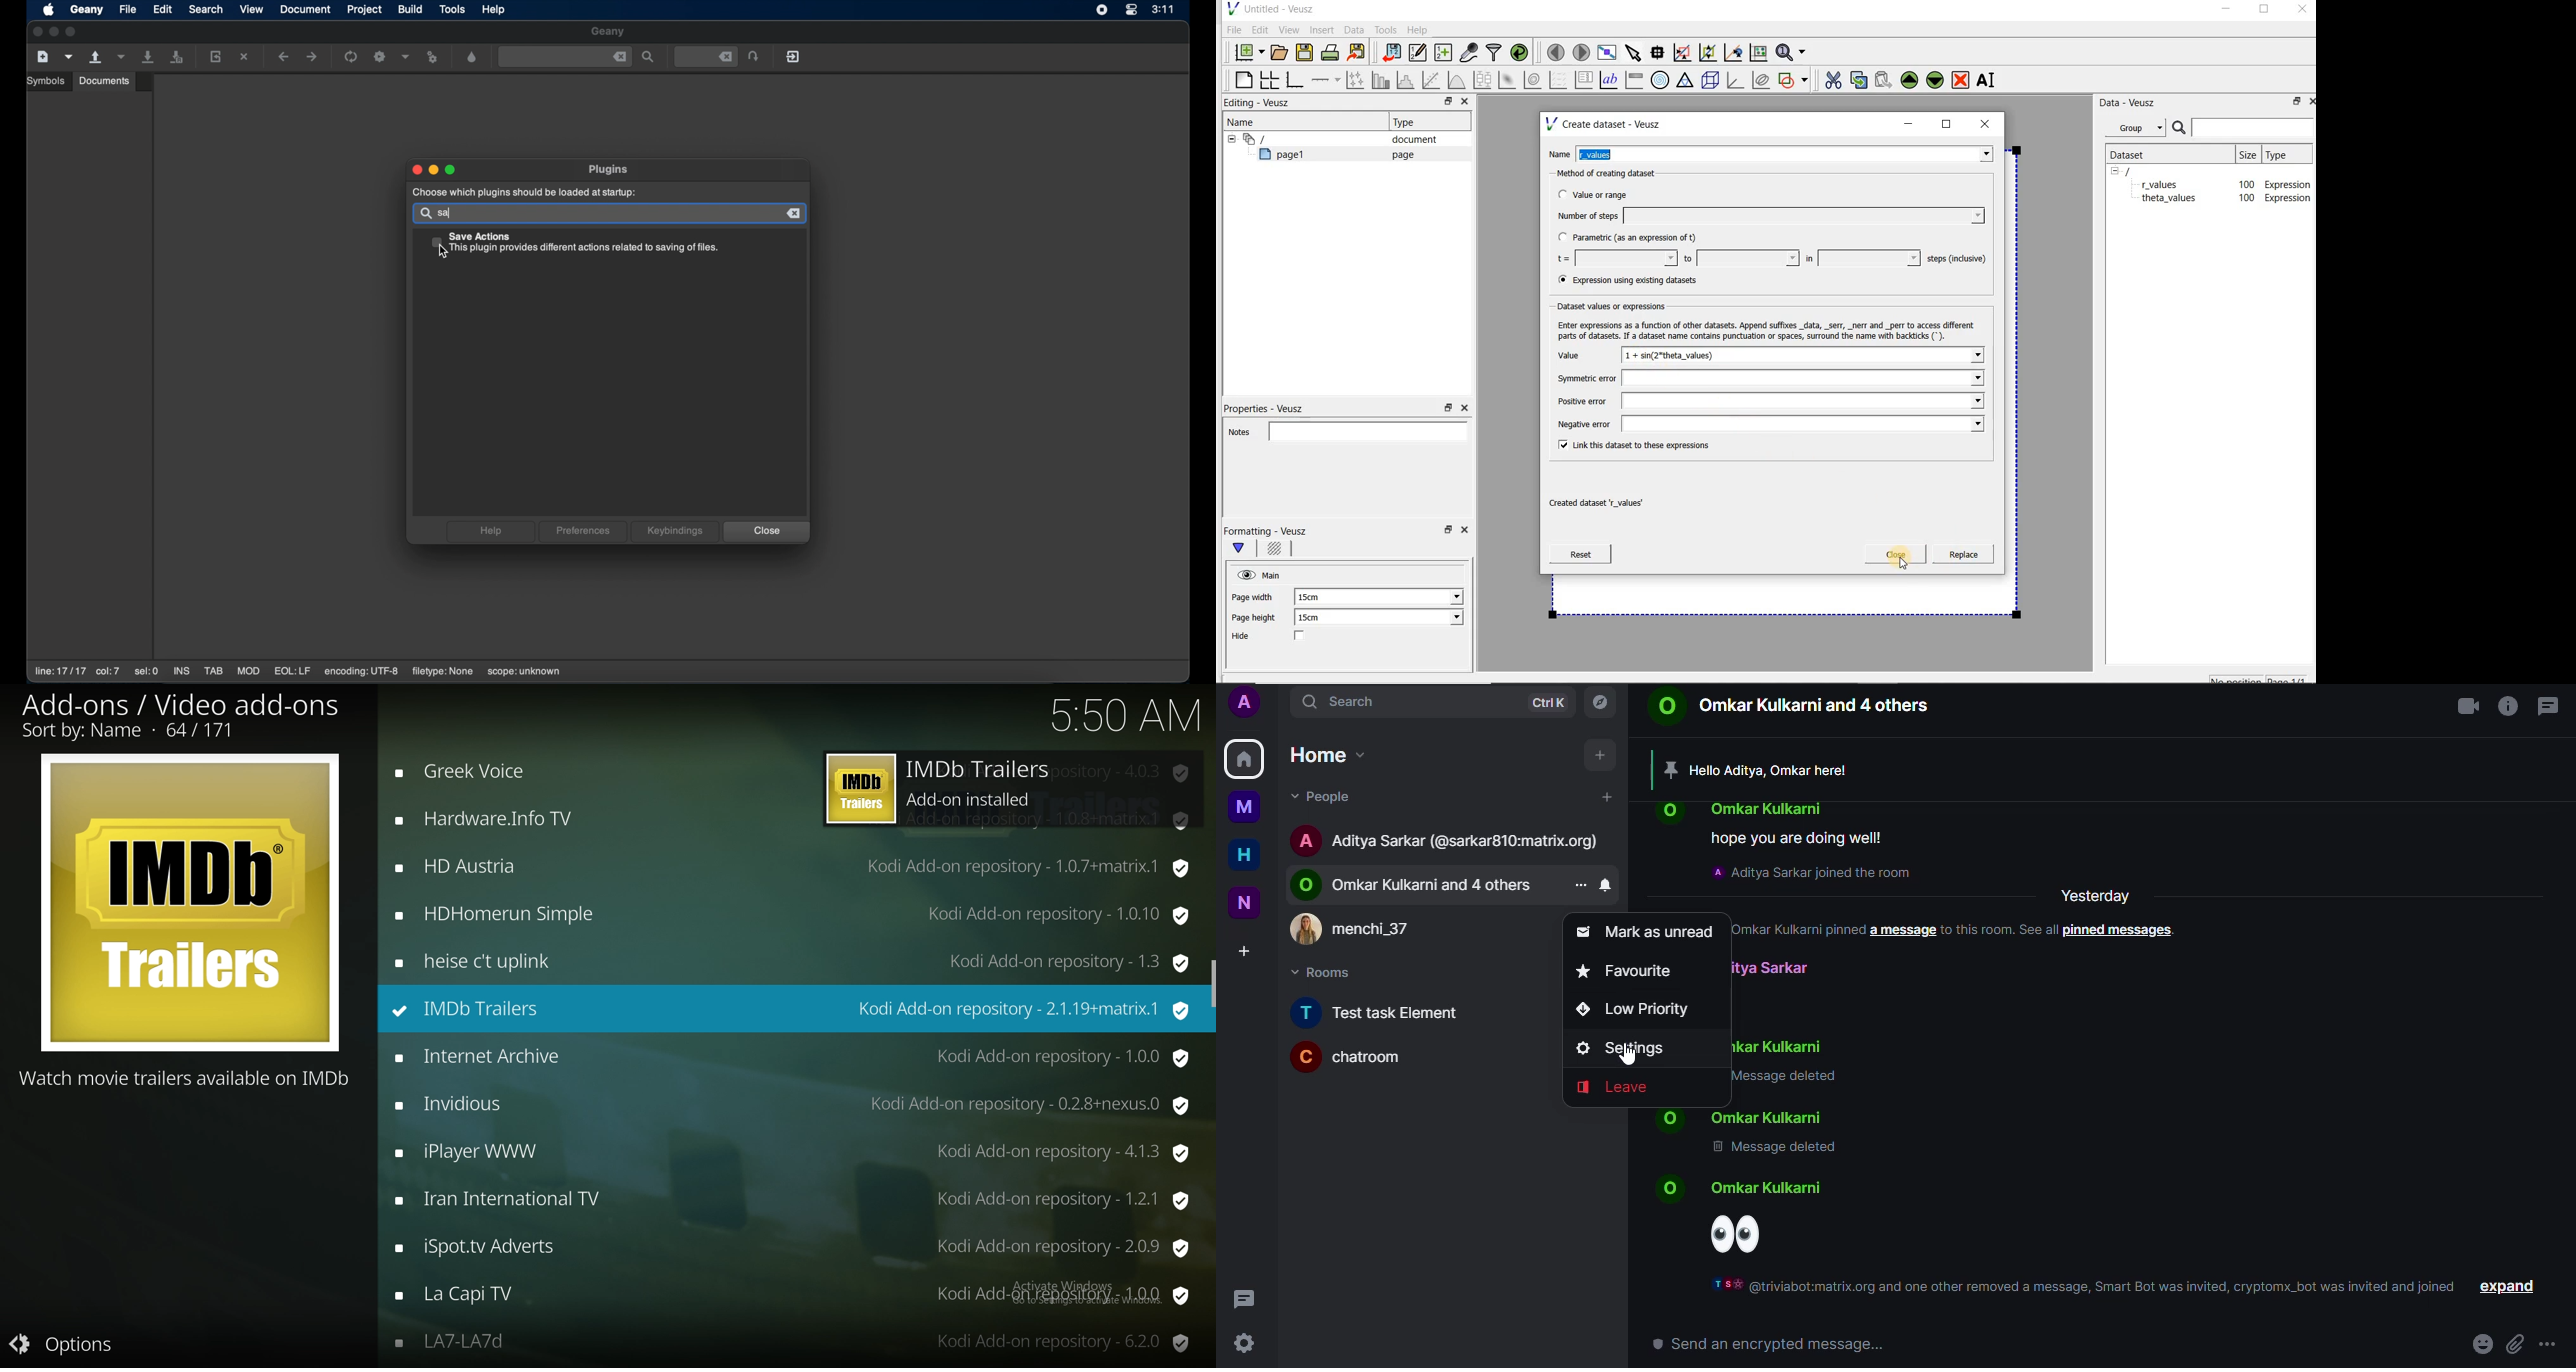 Image resolution: width=2576 pixels, height=1372 pixels. Describe the element at coordinates (1909, 124) in the screenshot. I see `minimize` at that location.